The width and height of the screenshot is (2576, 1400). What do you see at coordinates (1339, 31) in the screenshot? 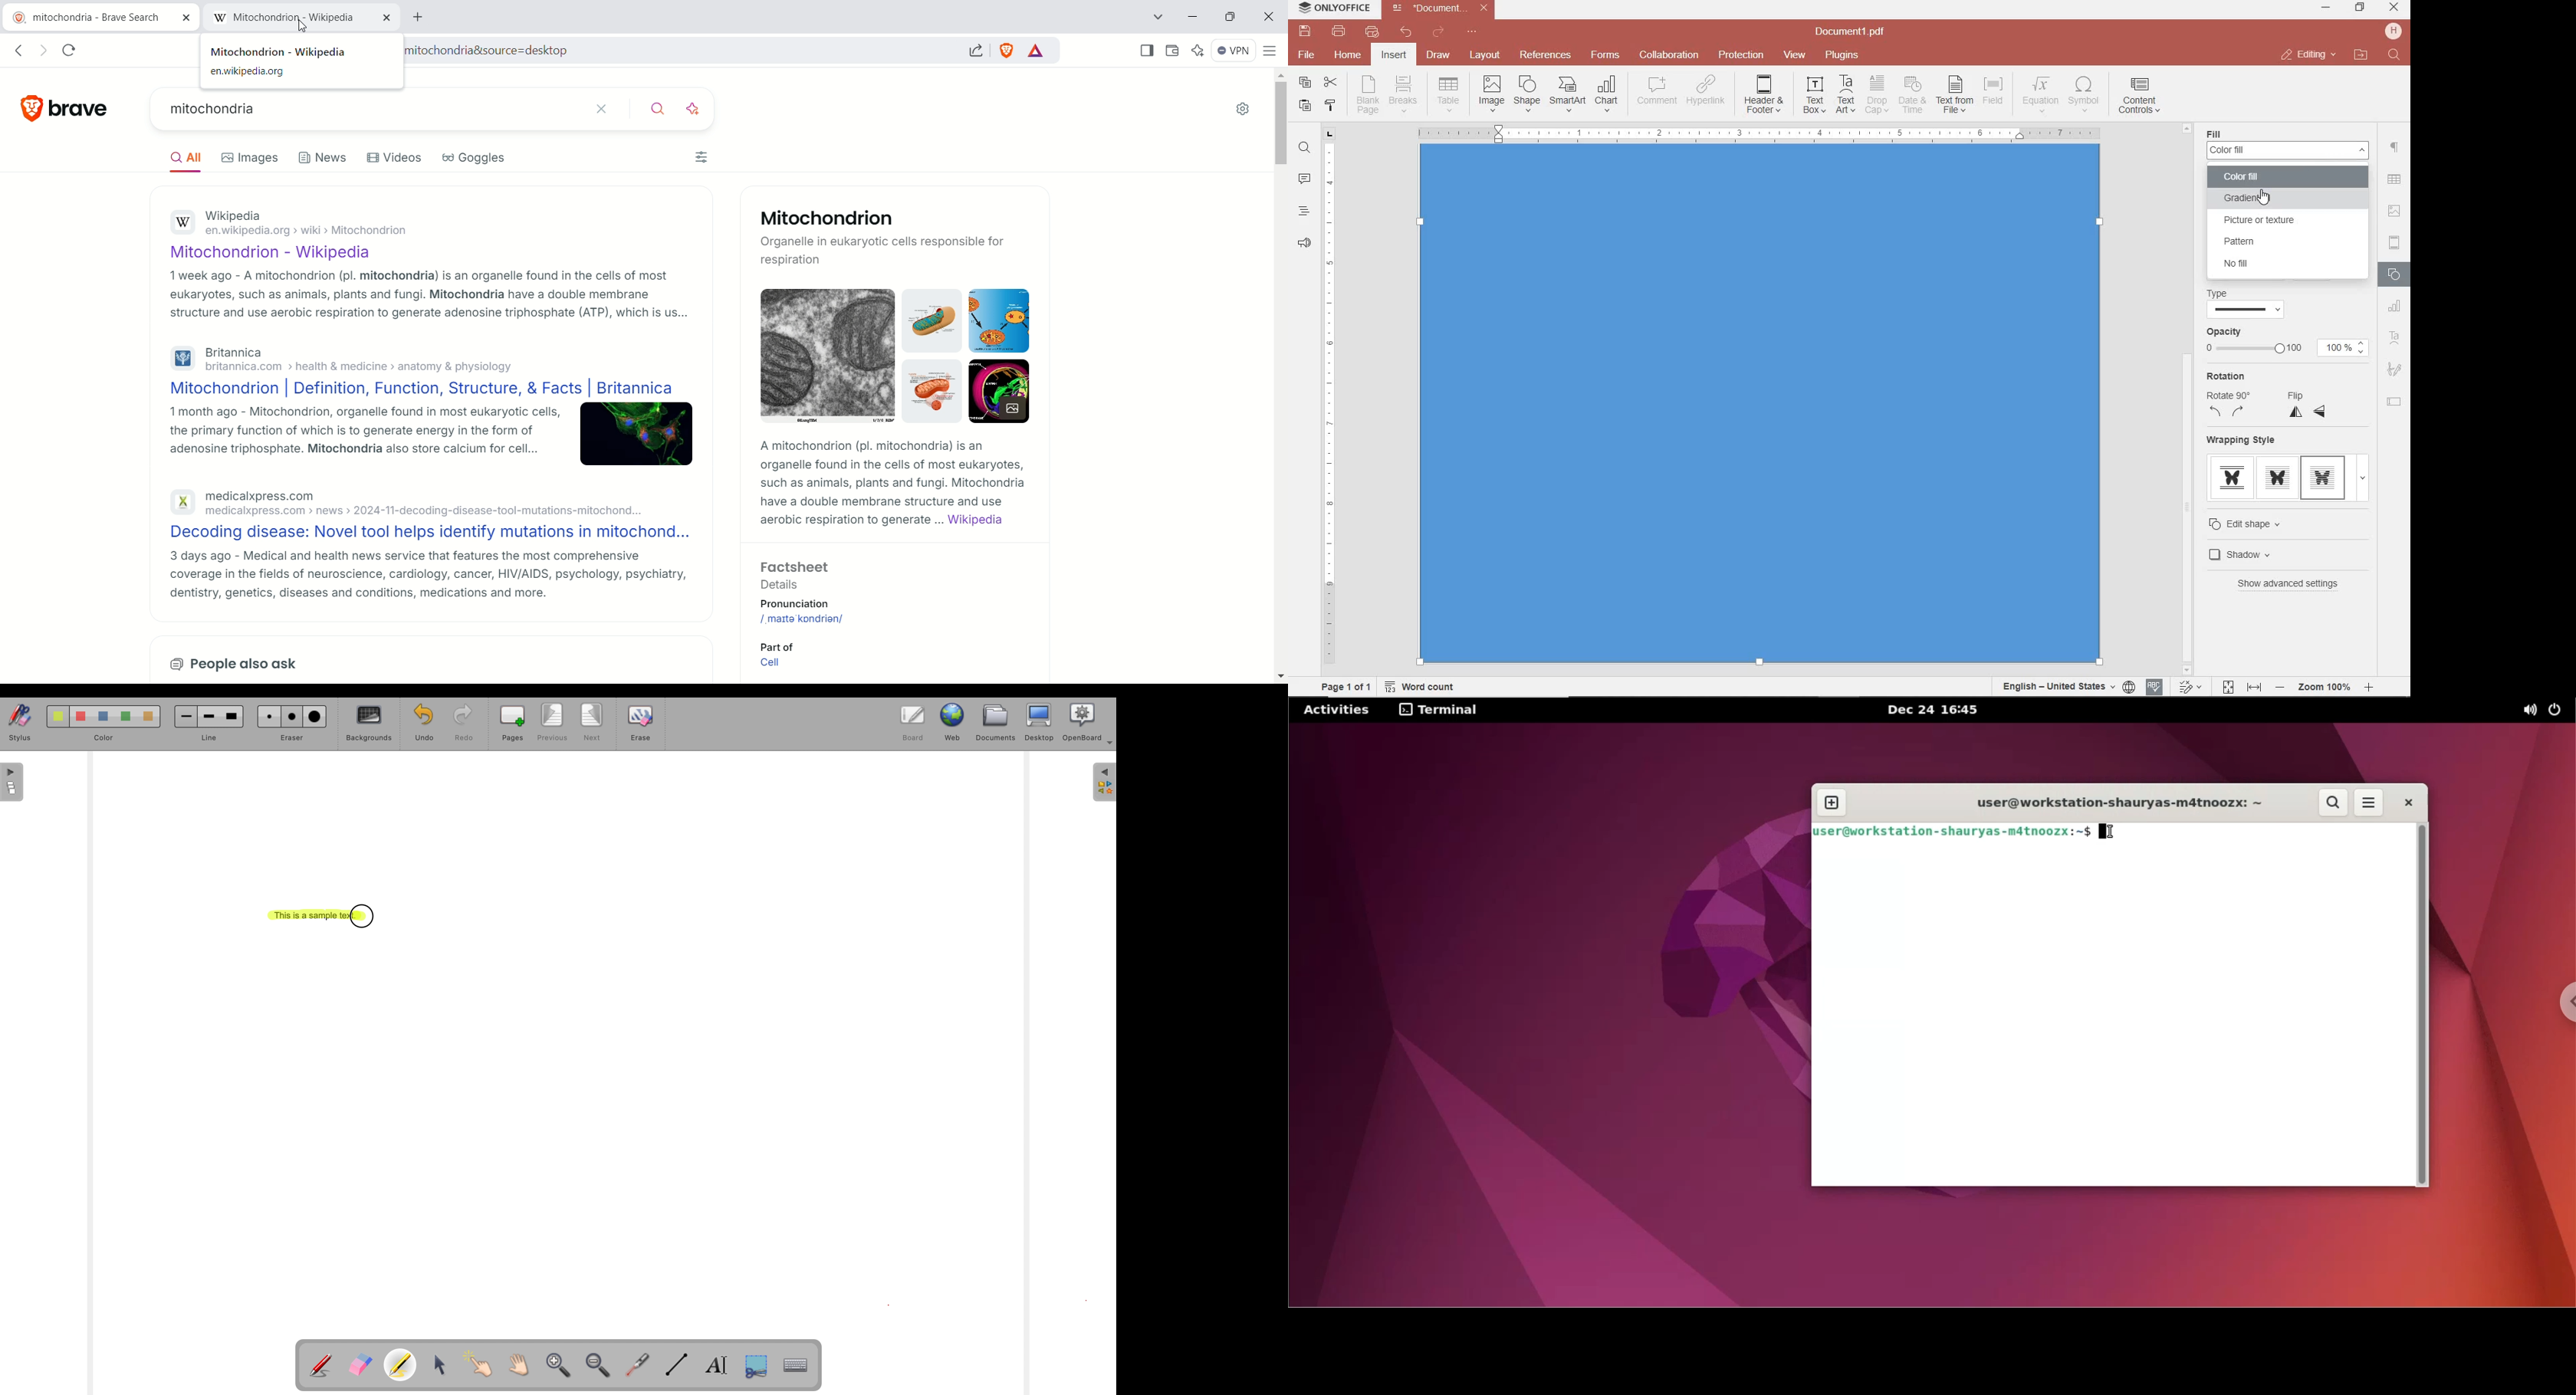
I see `print file` at bounding box center [1339, 31].